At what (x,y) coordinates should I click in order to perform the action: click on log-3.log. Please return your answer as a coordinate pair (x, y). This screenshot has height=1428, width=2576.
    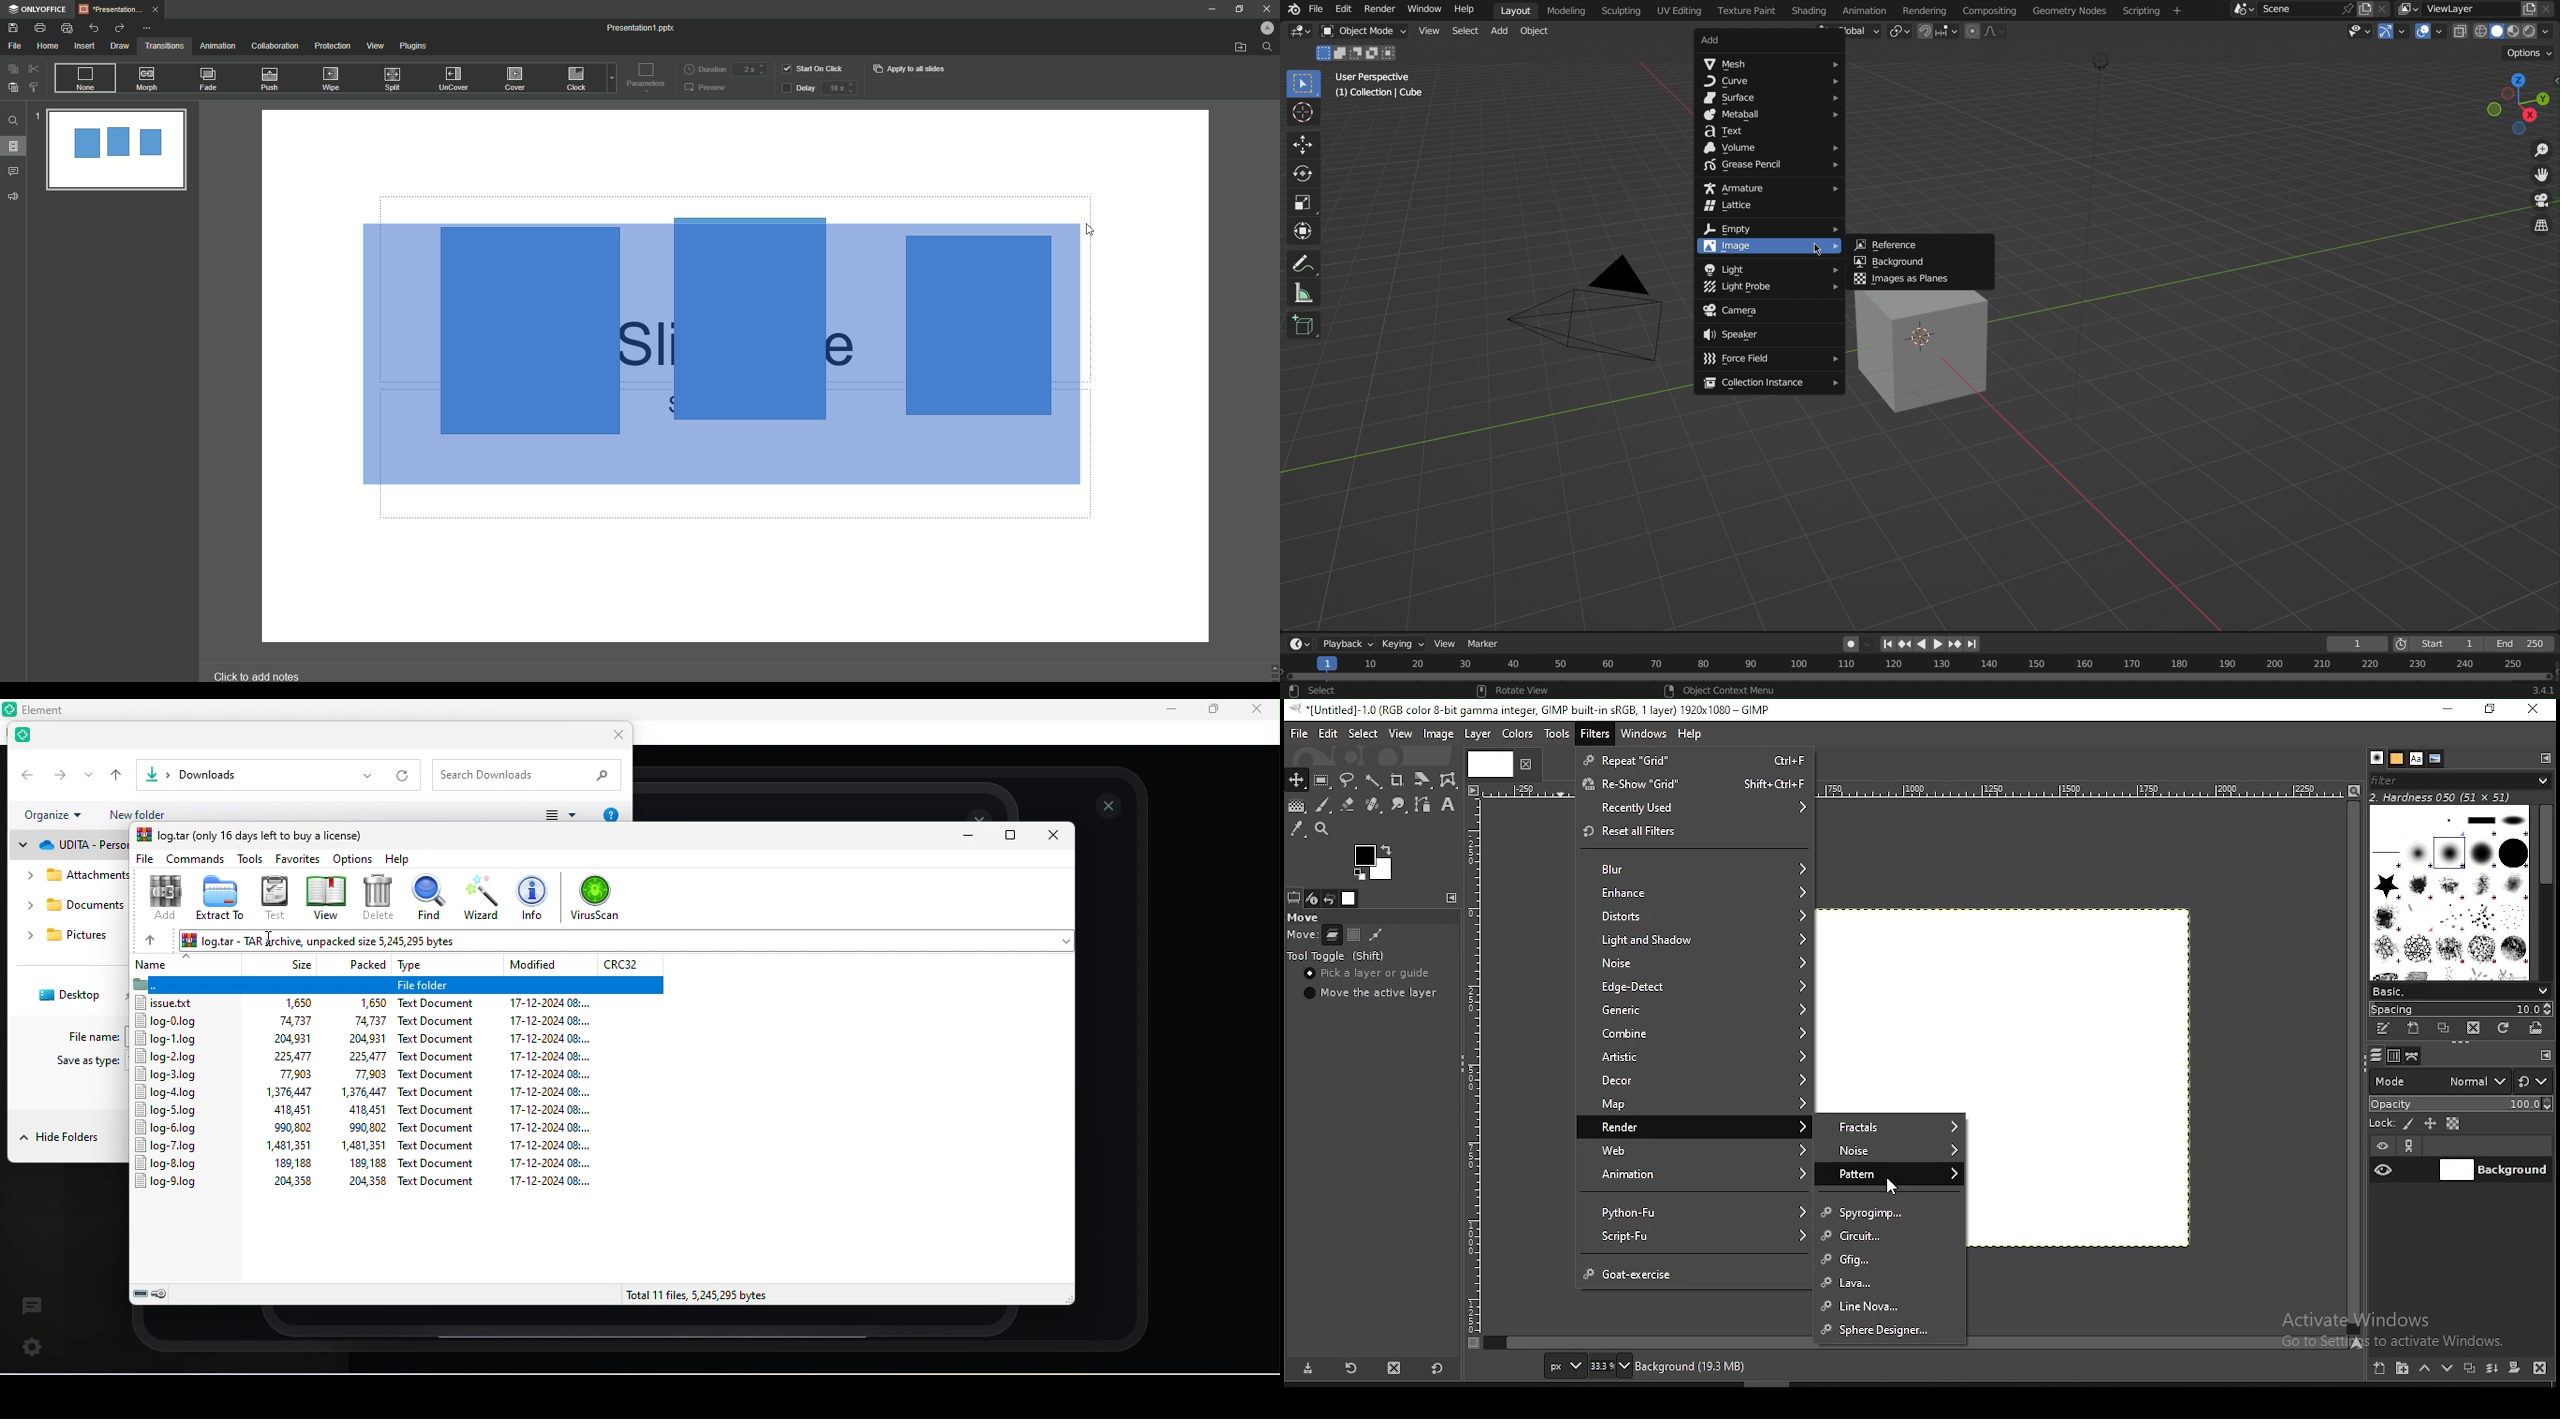
    Looking at the image, I should click on (174, 1076).